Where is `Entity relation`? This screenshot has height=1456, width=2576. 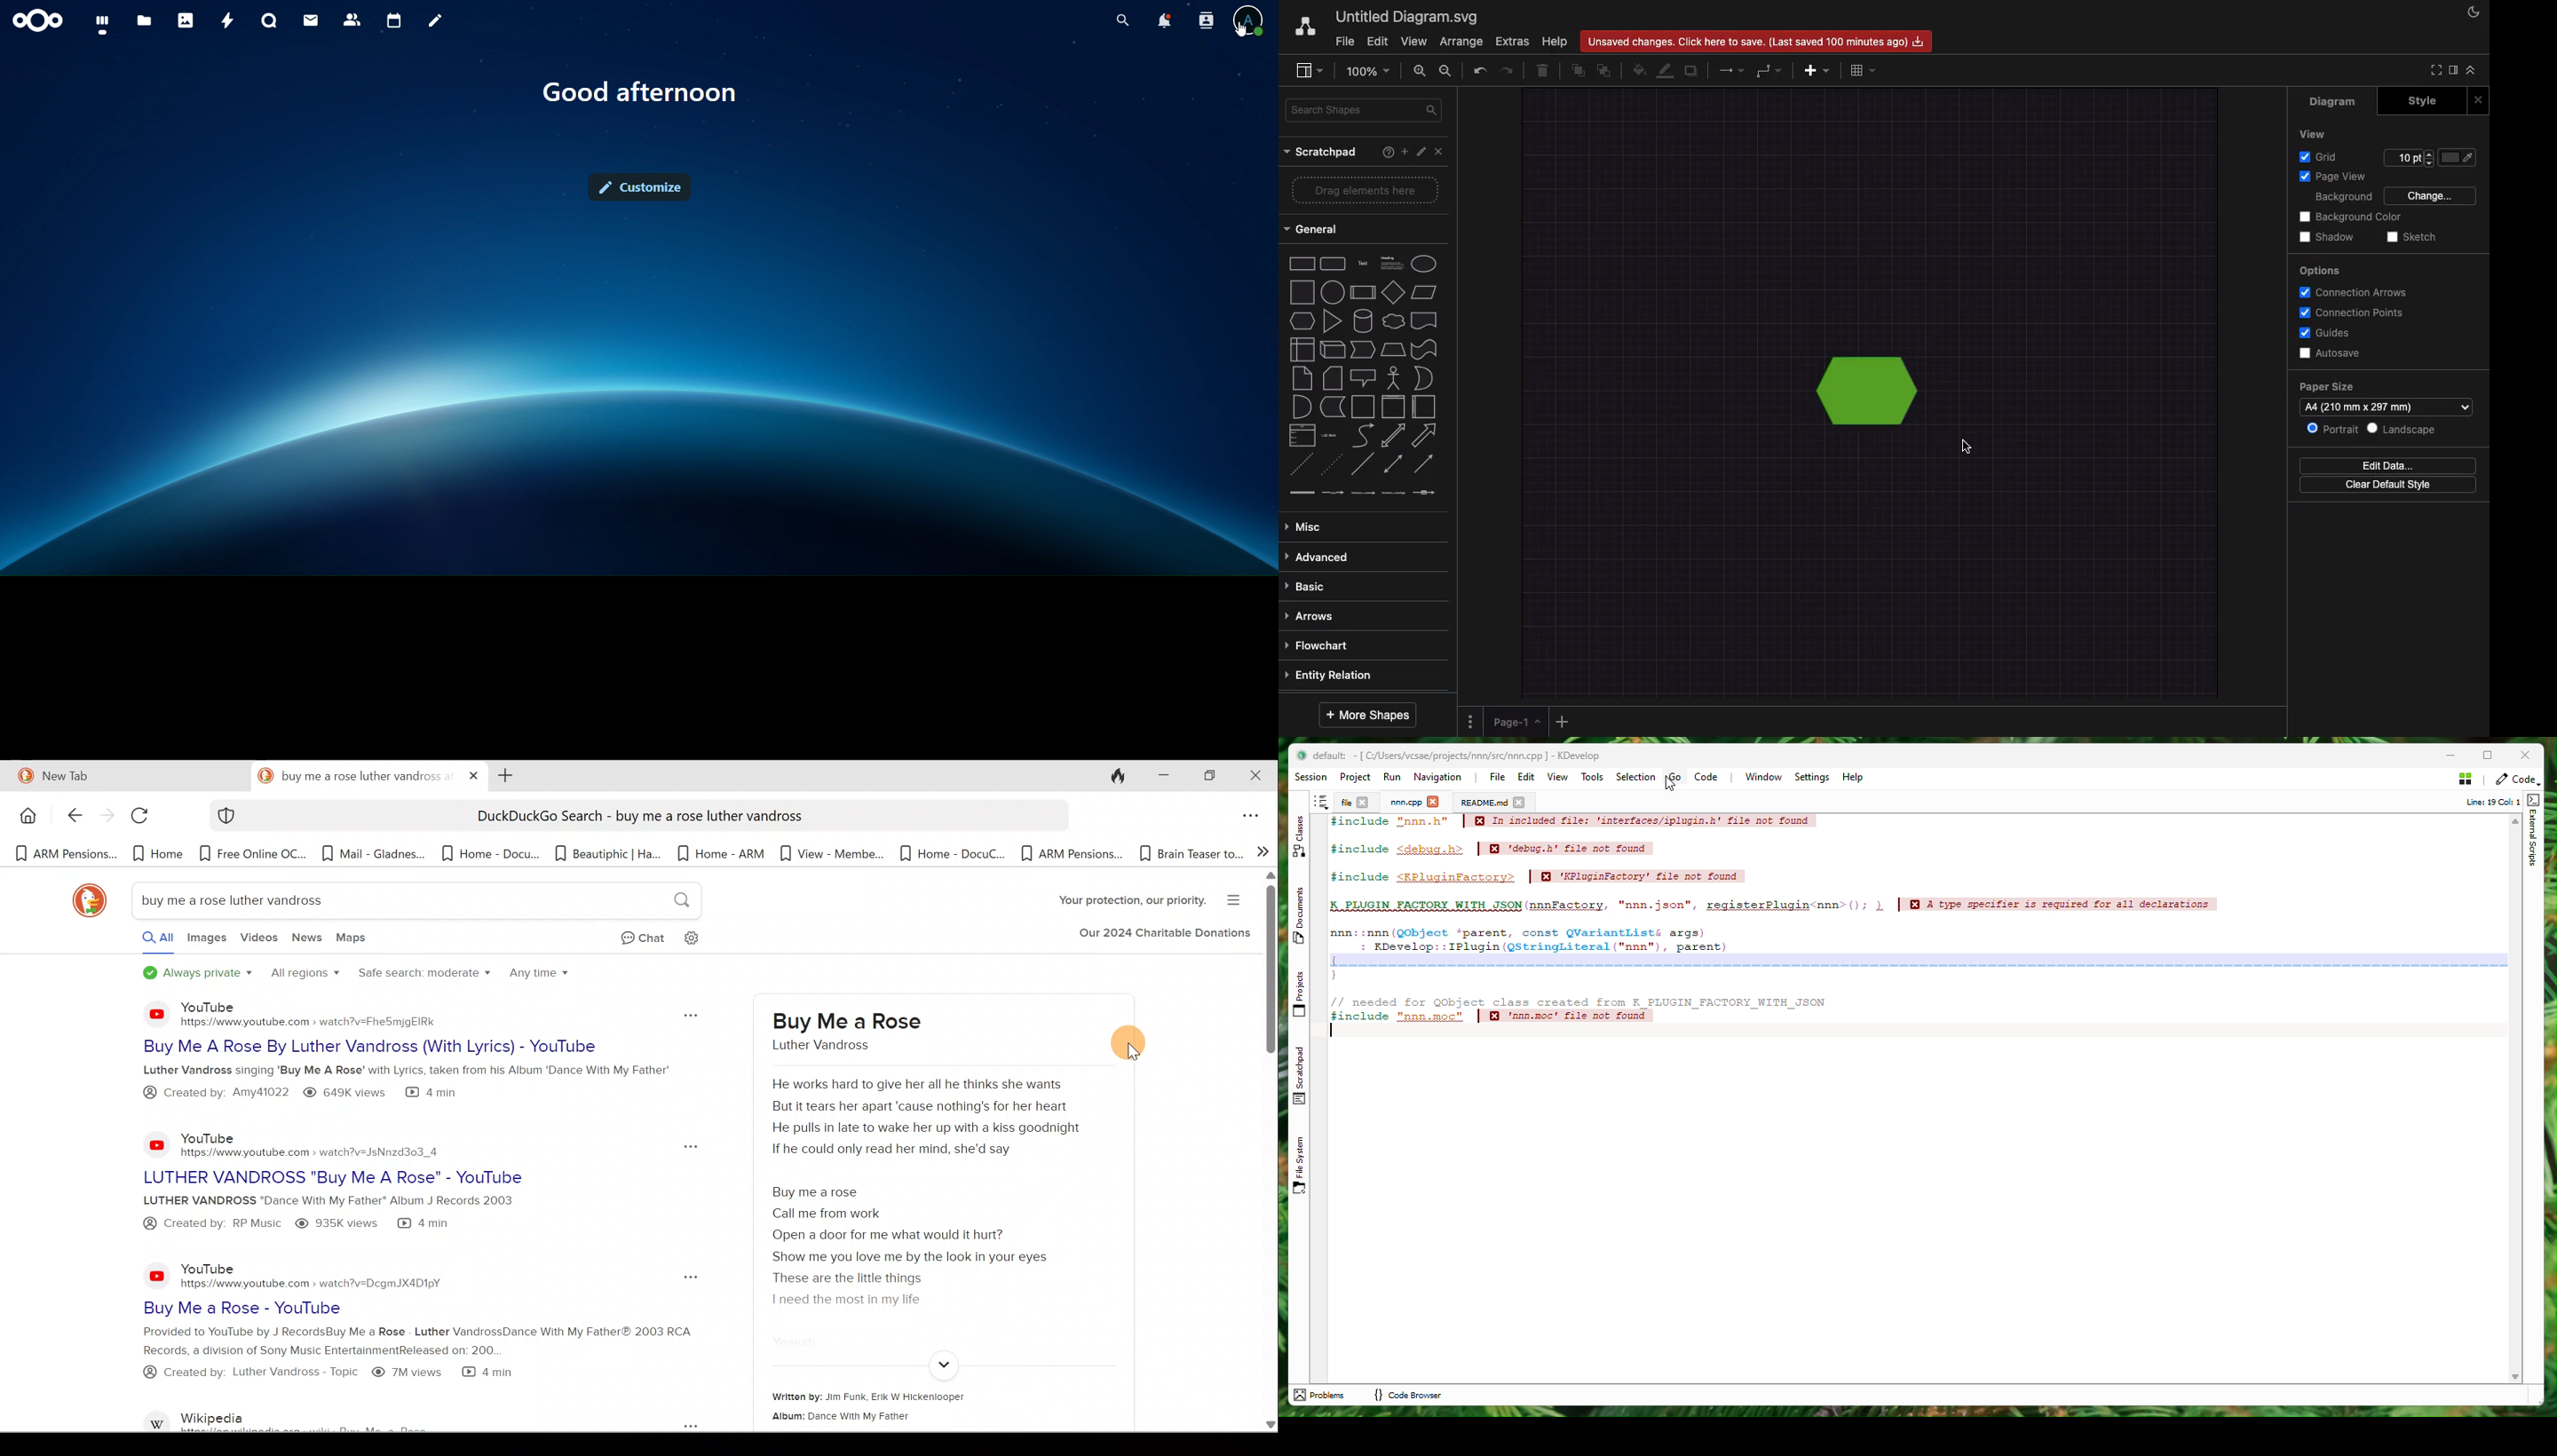
Entity relation is located at coordinates (1337, 675).